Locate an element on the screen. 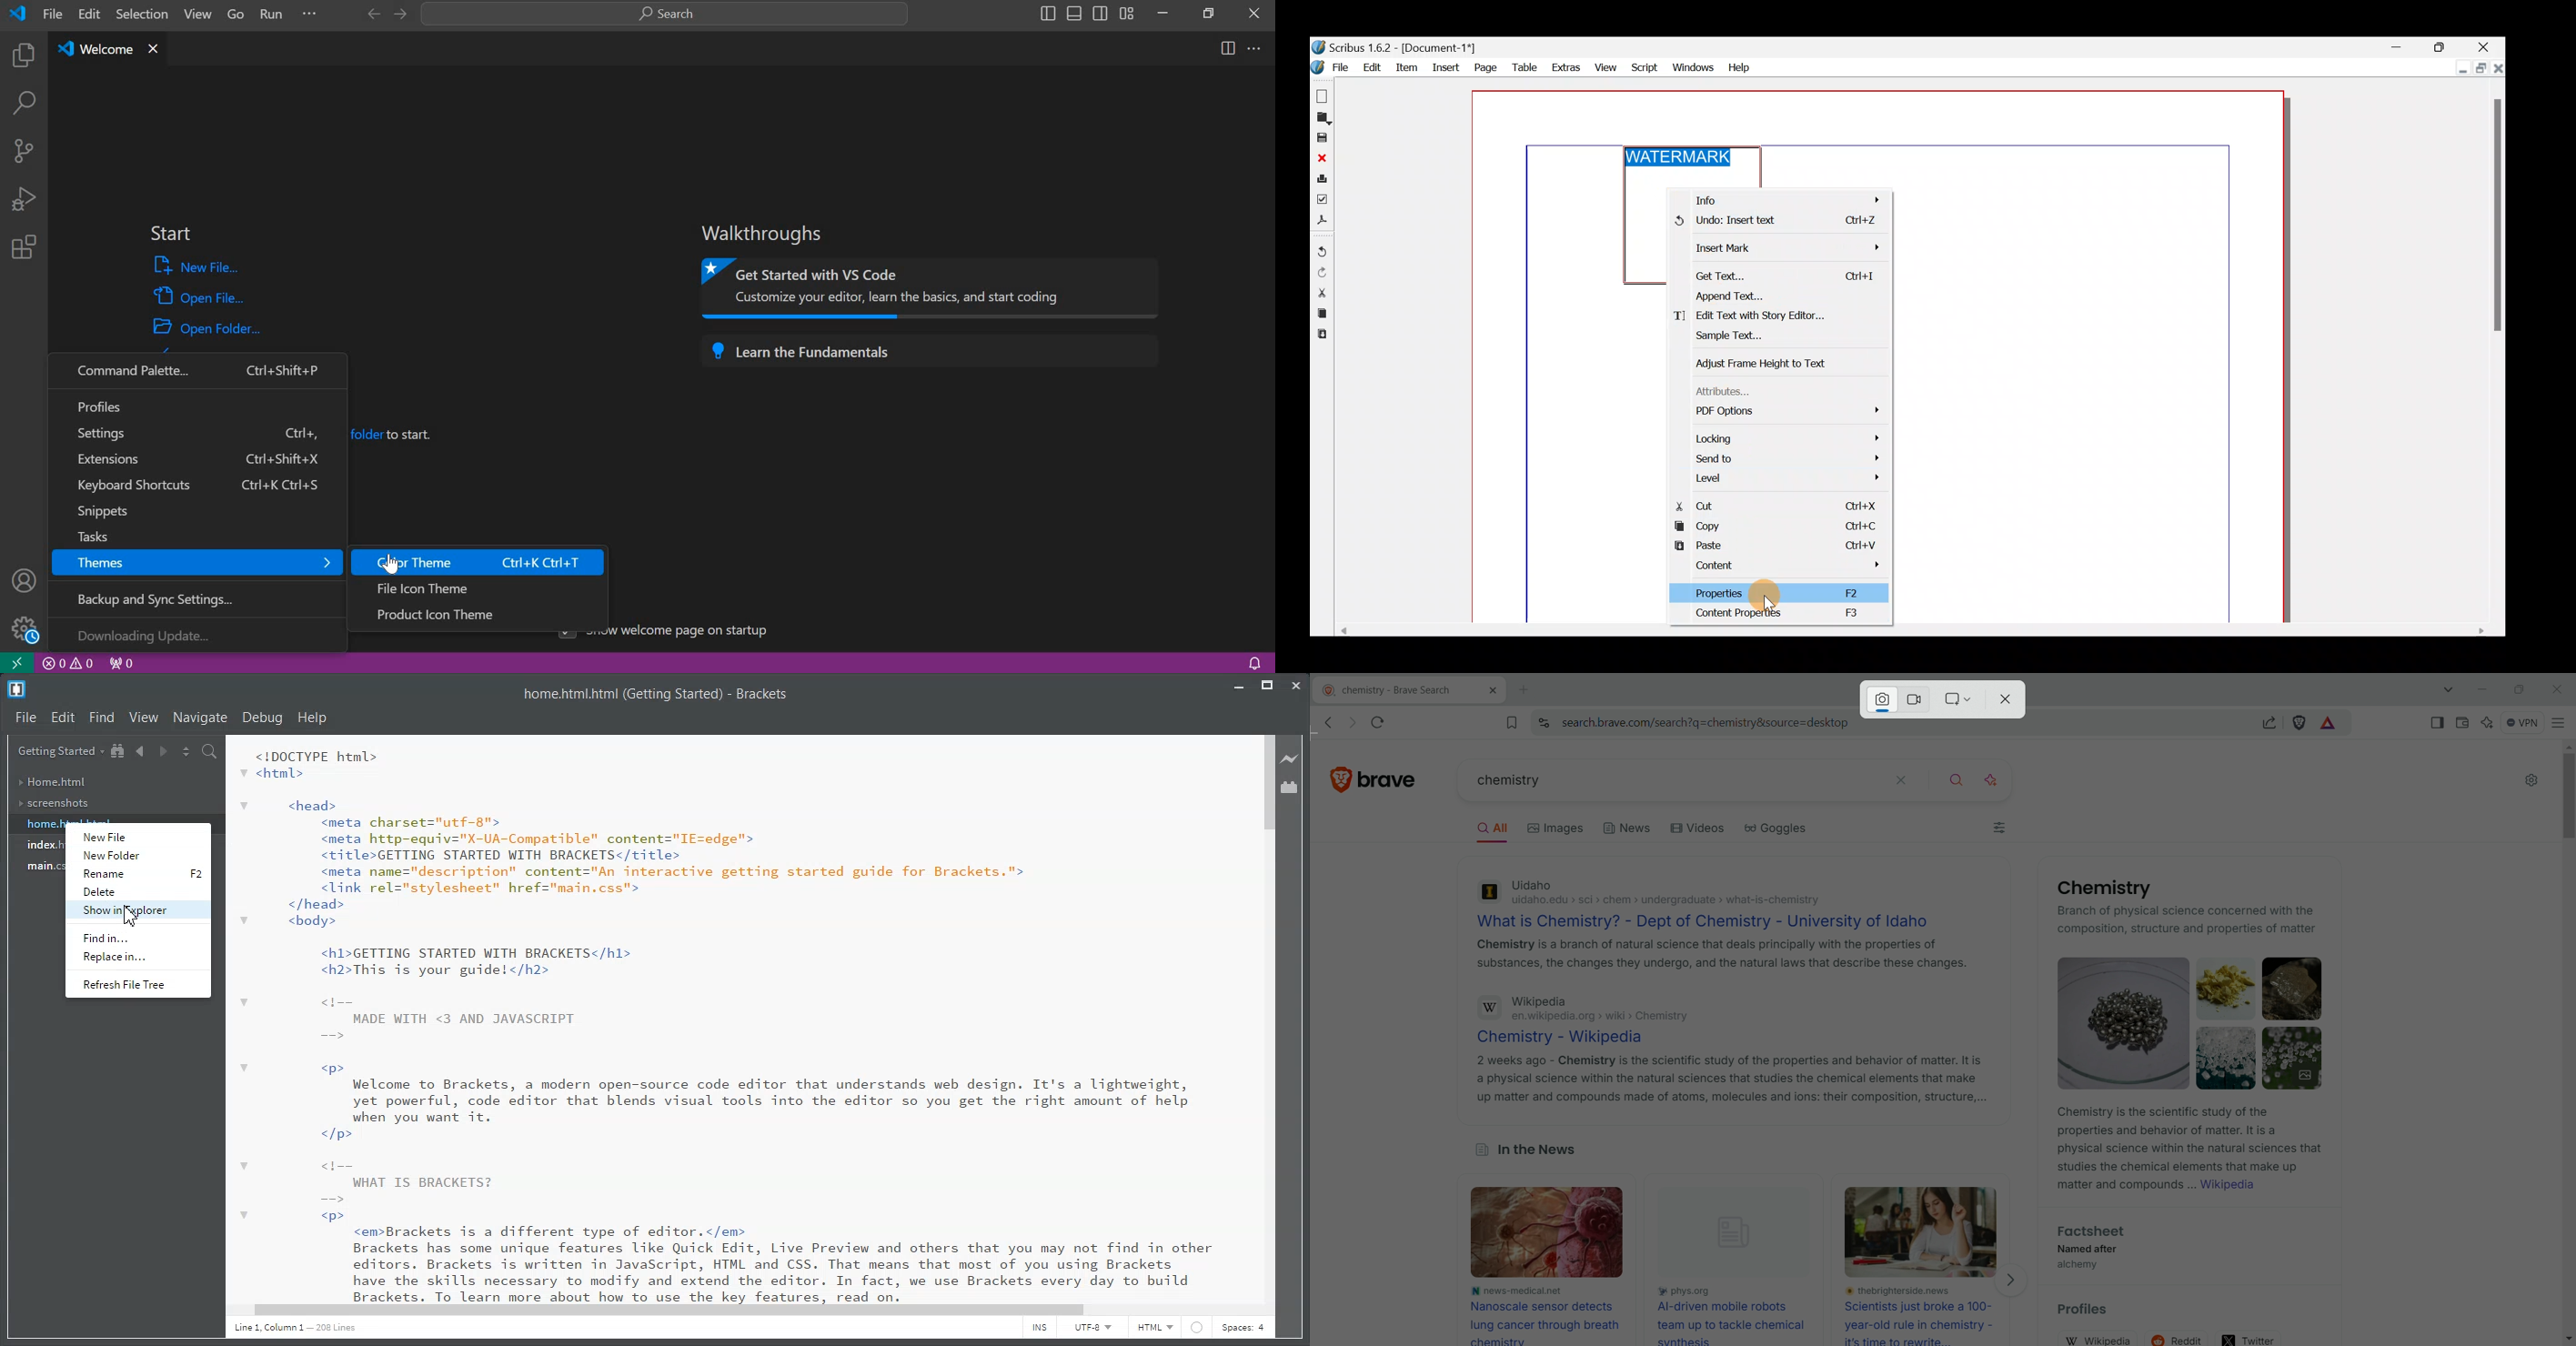  learn the fundamentals is located at coordinates (935, 351).